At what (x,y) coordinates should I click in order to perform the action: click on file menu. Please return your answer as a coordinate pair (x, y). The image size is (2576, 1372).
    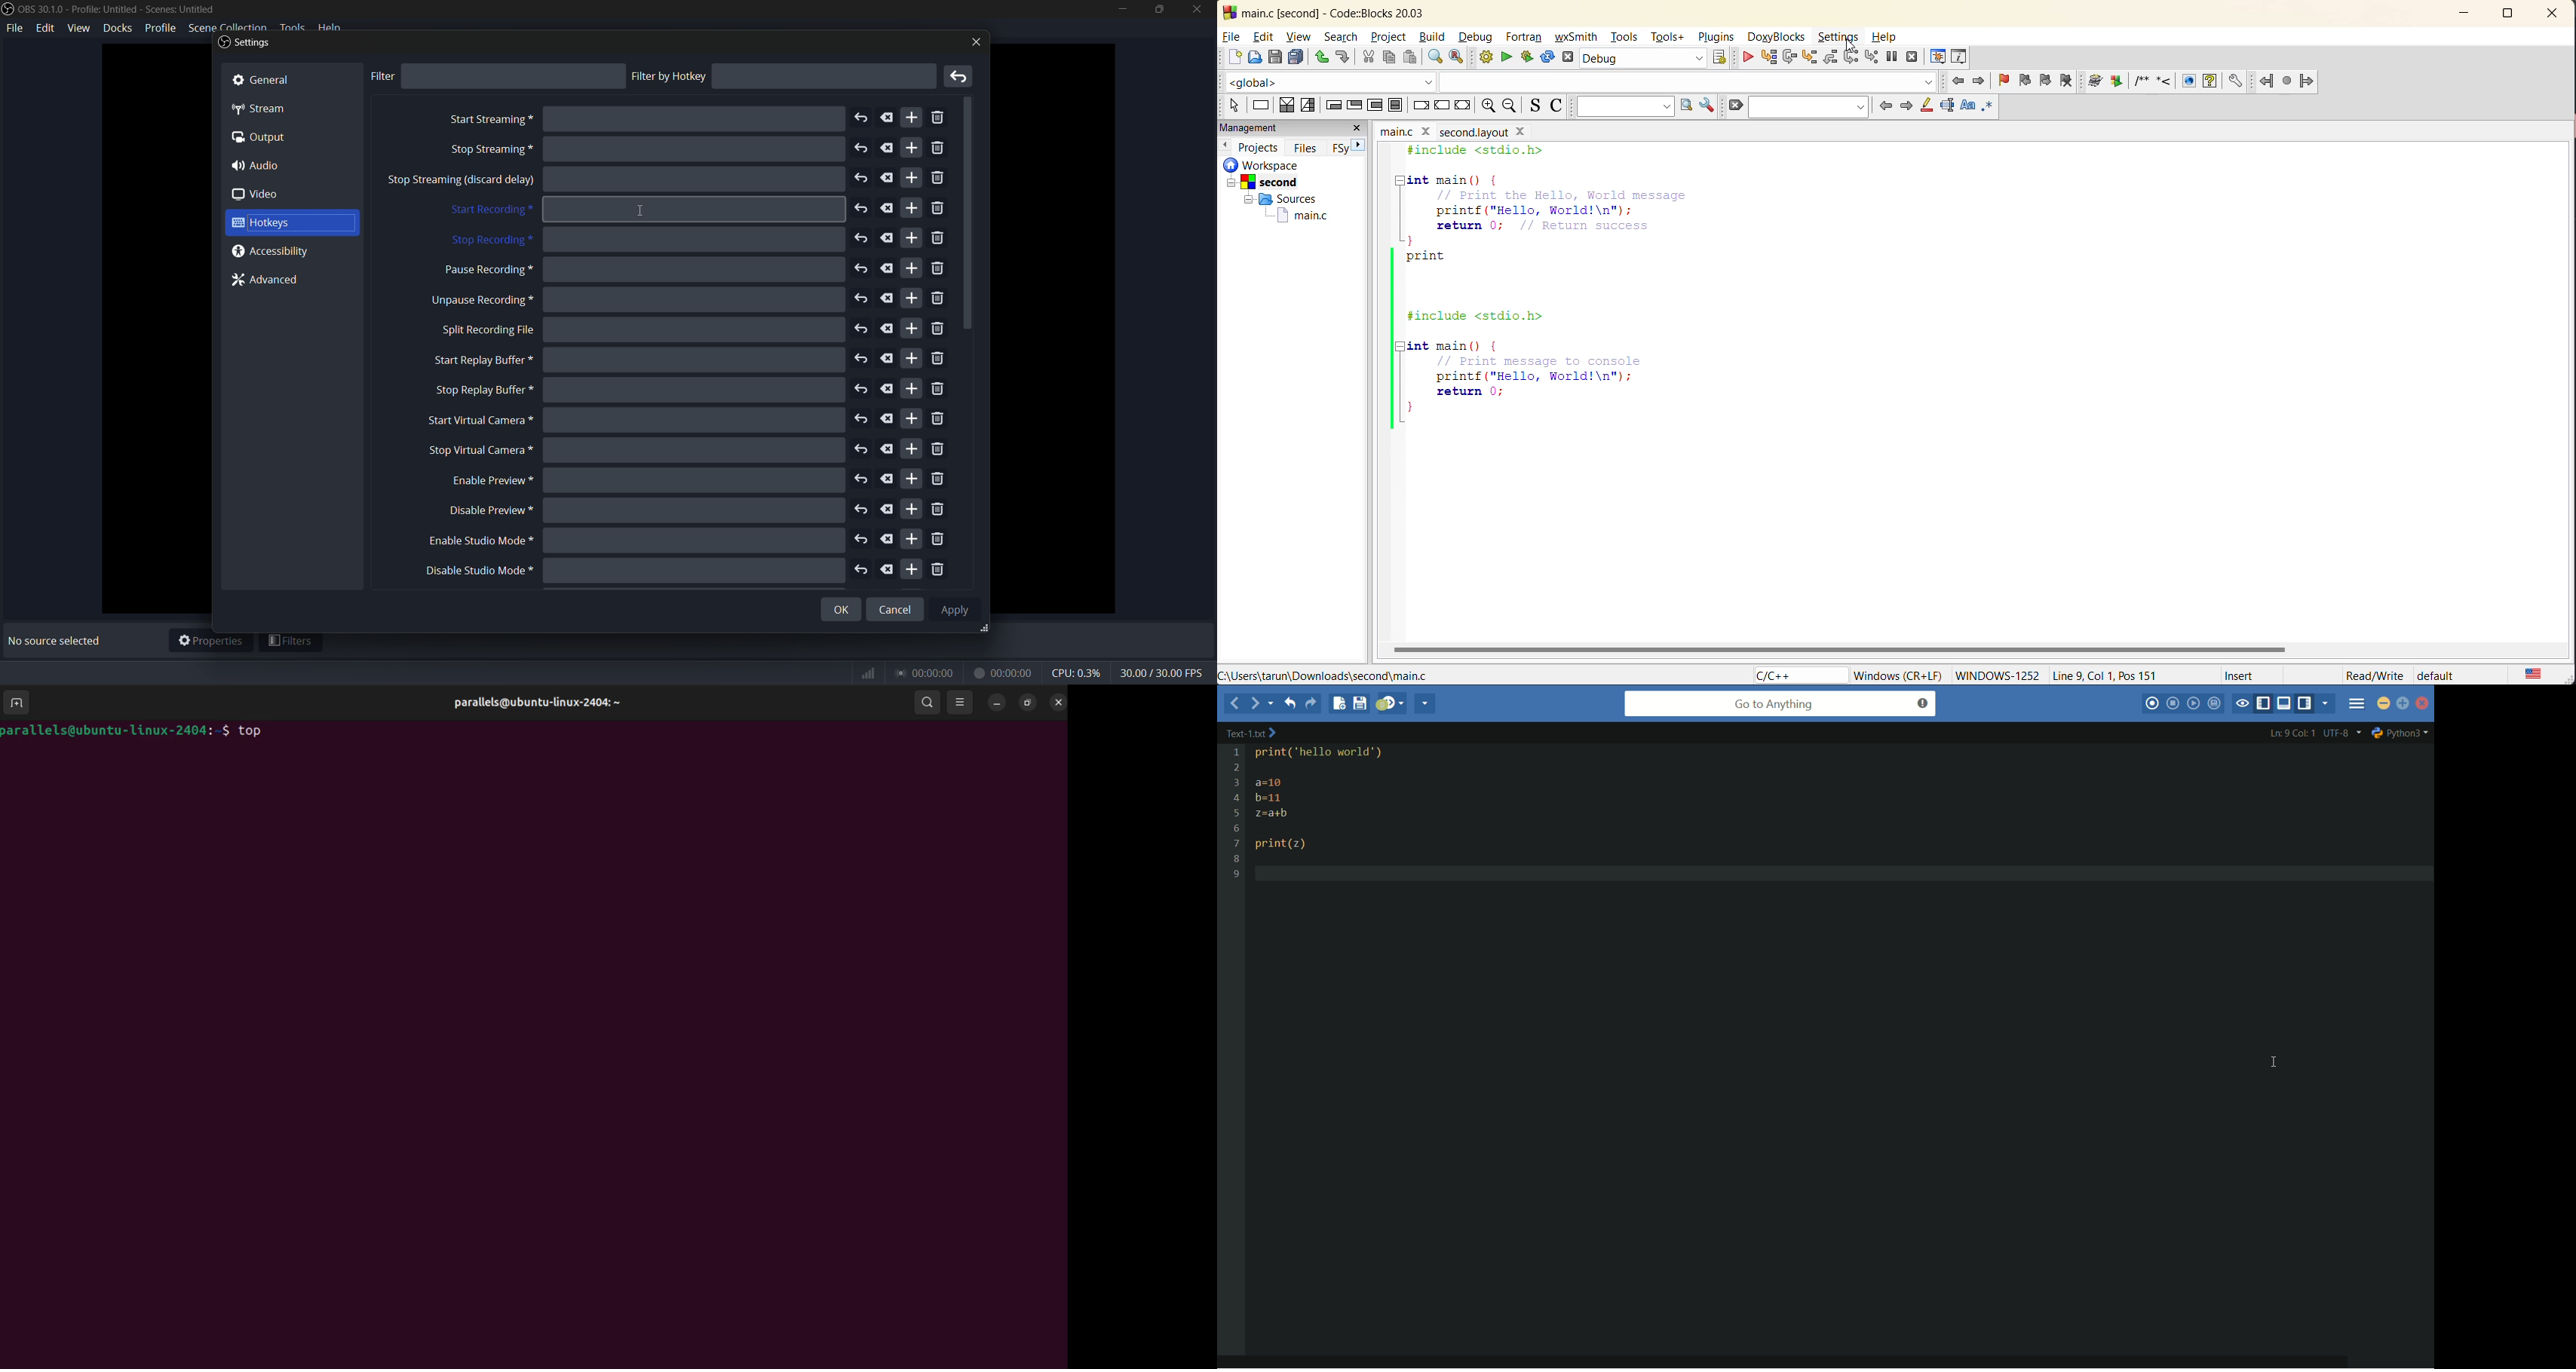
    Looking at the image, I should click on (15, 29).